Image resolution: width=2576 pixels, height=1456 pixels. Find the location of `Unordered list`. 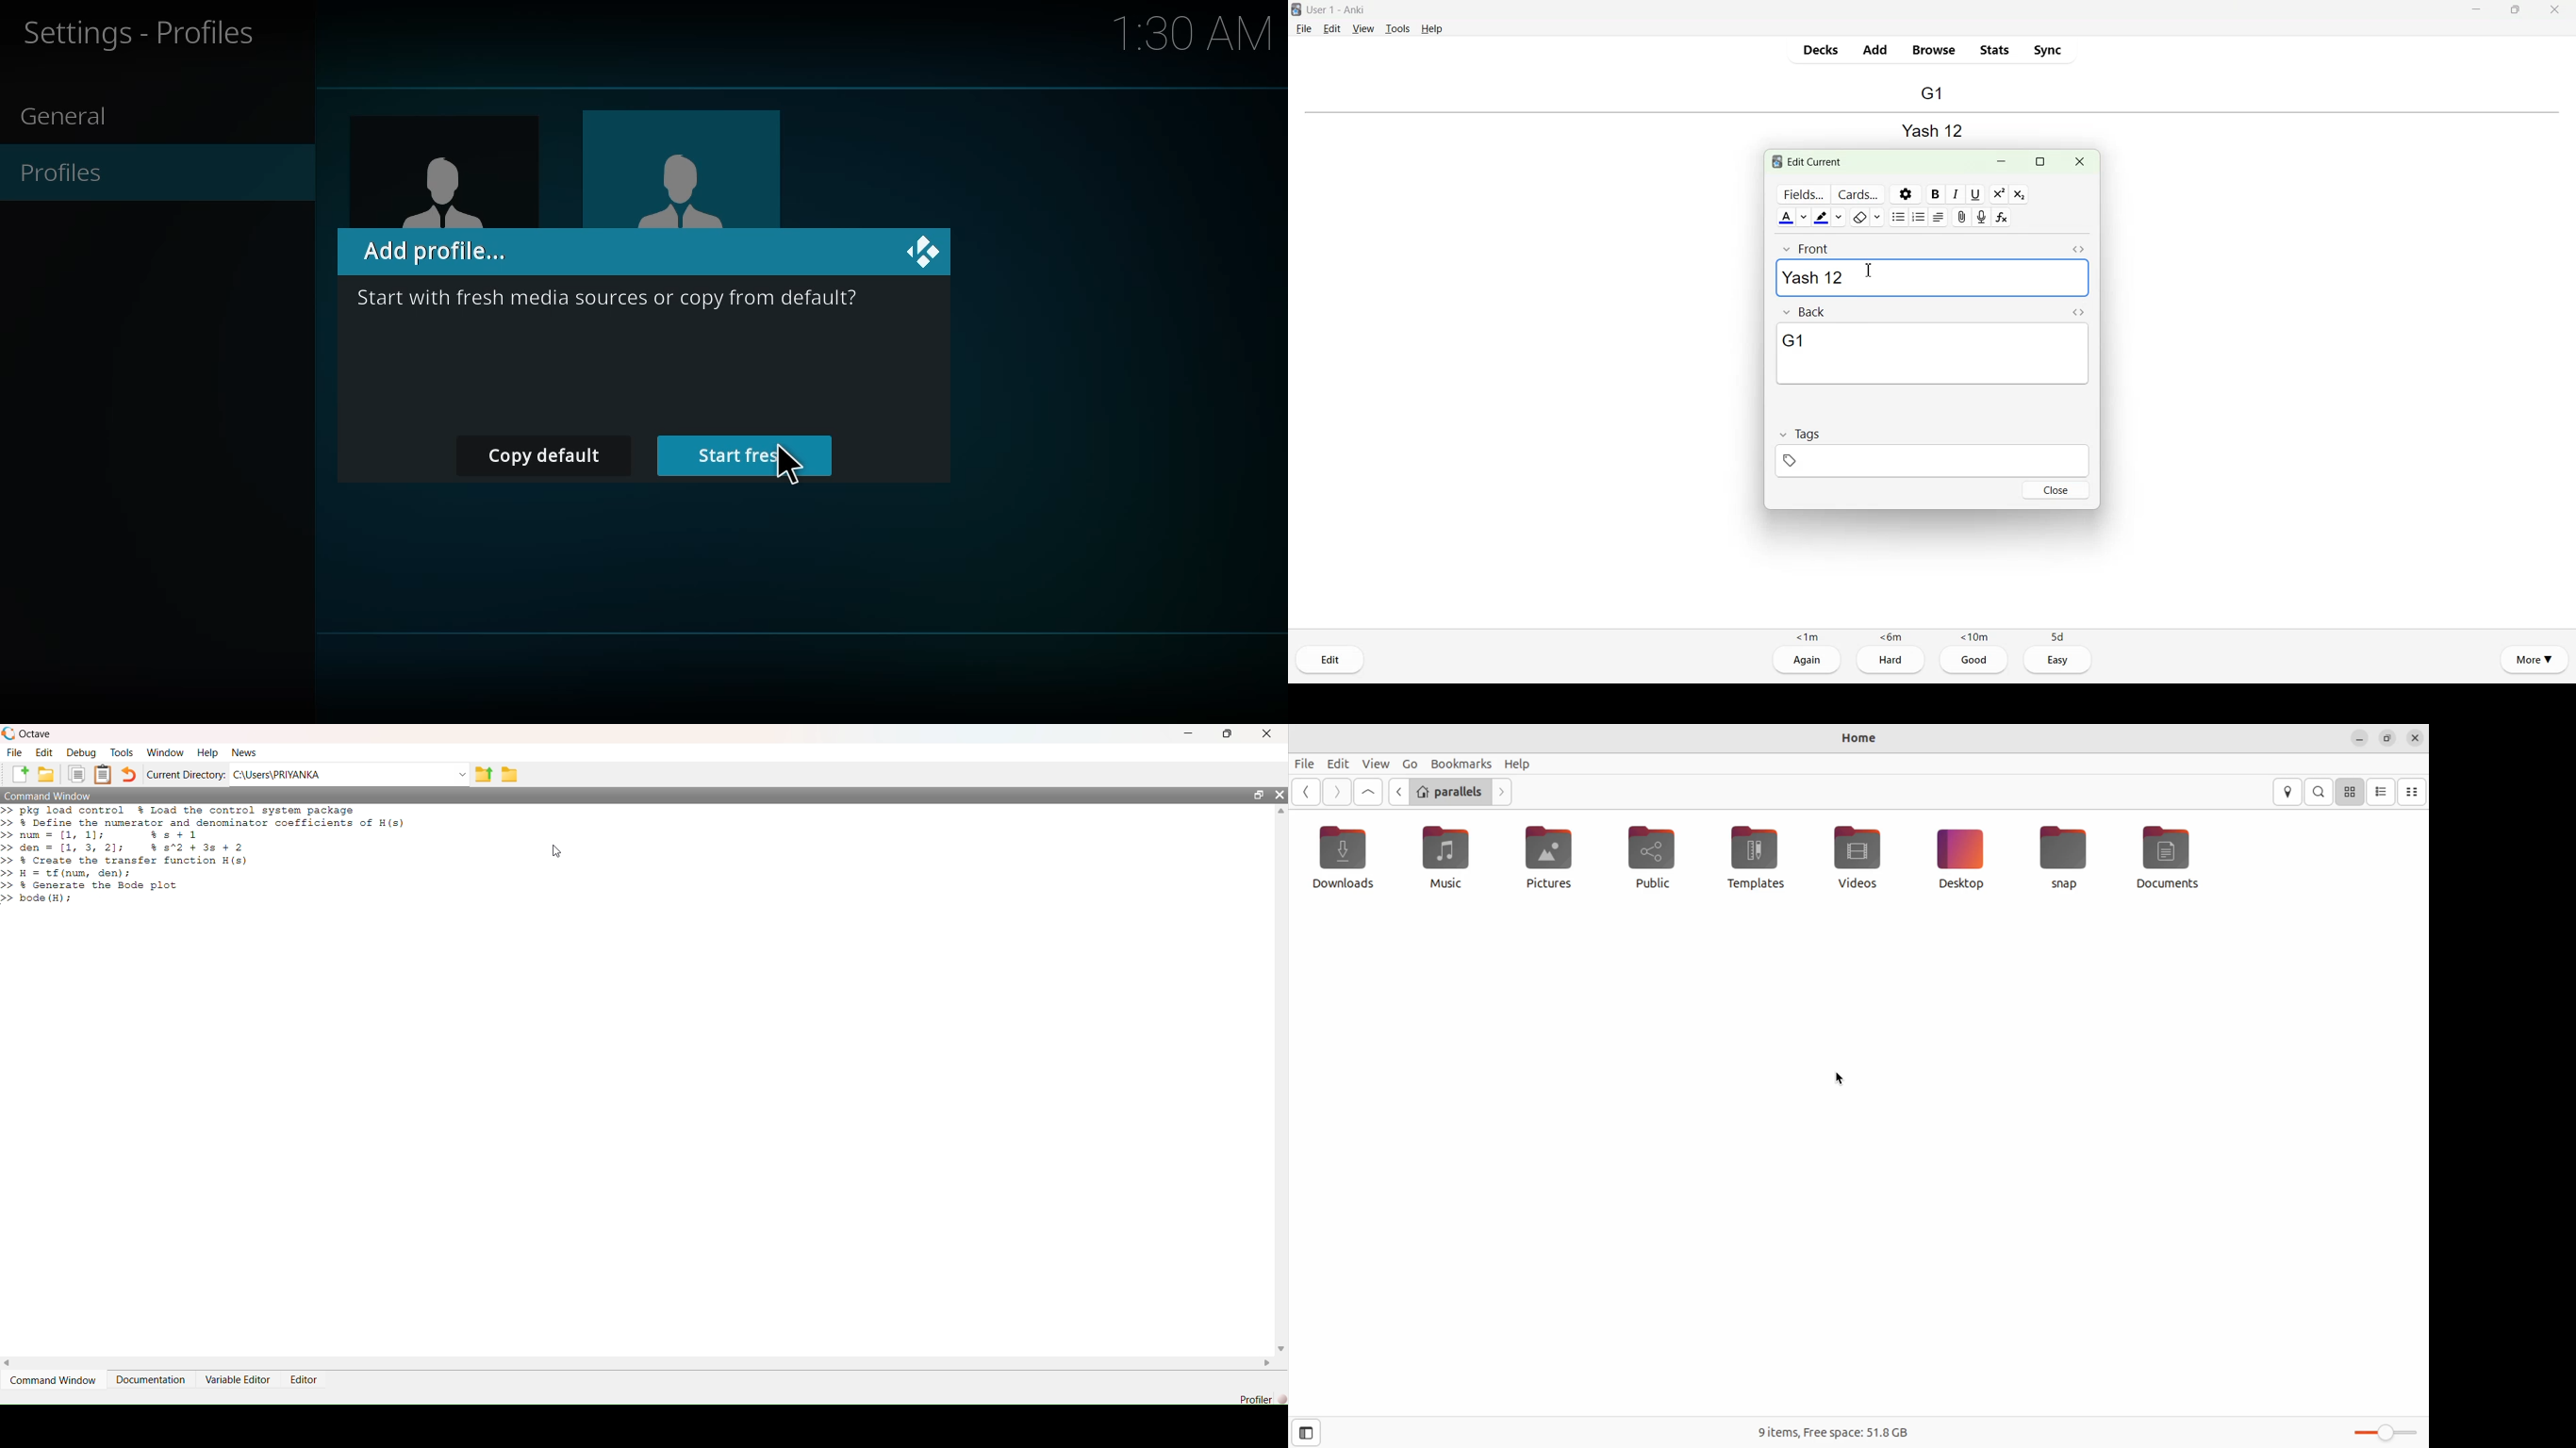

Unordered list is located at coordinates (1898, 217).